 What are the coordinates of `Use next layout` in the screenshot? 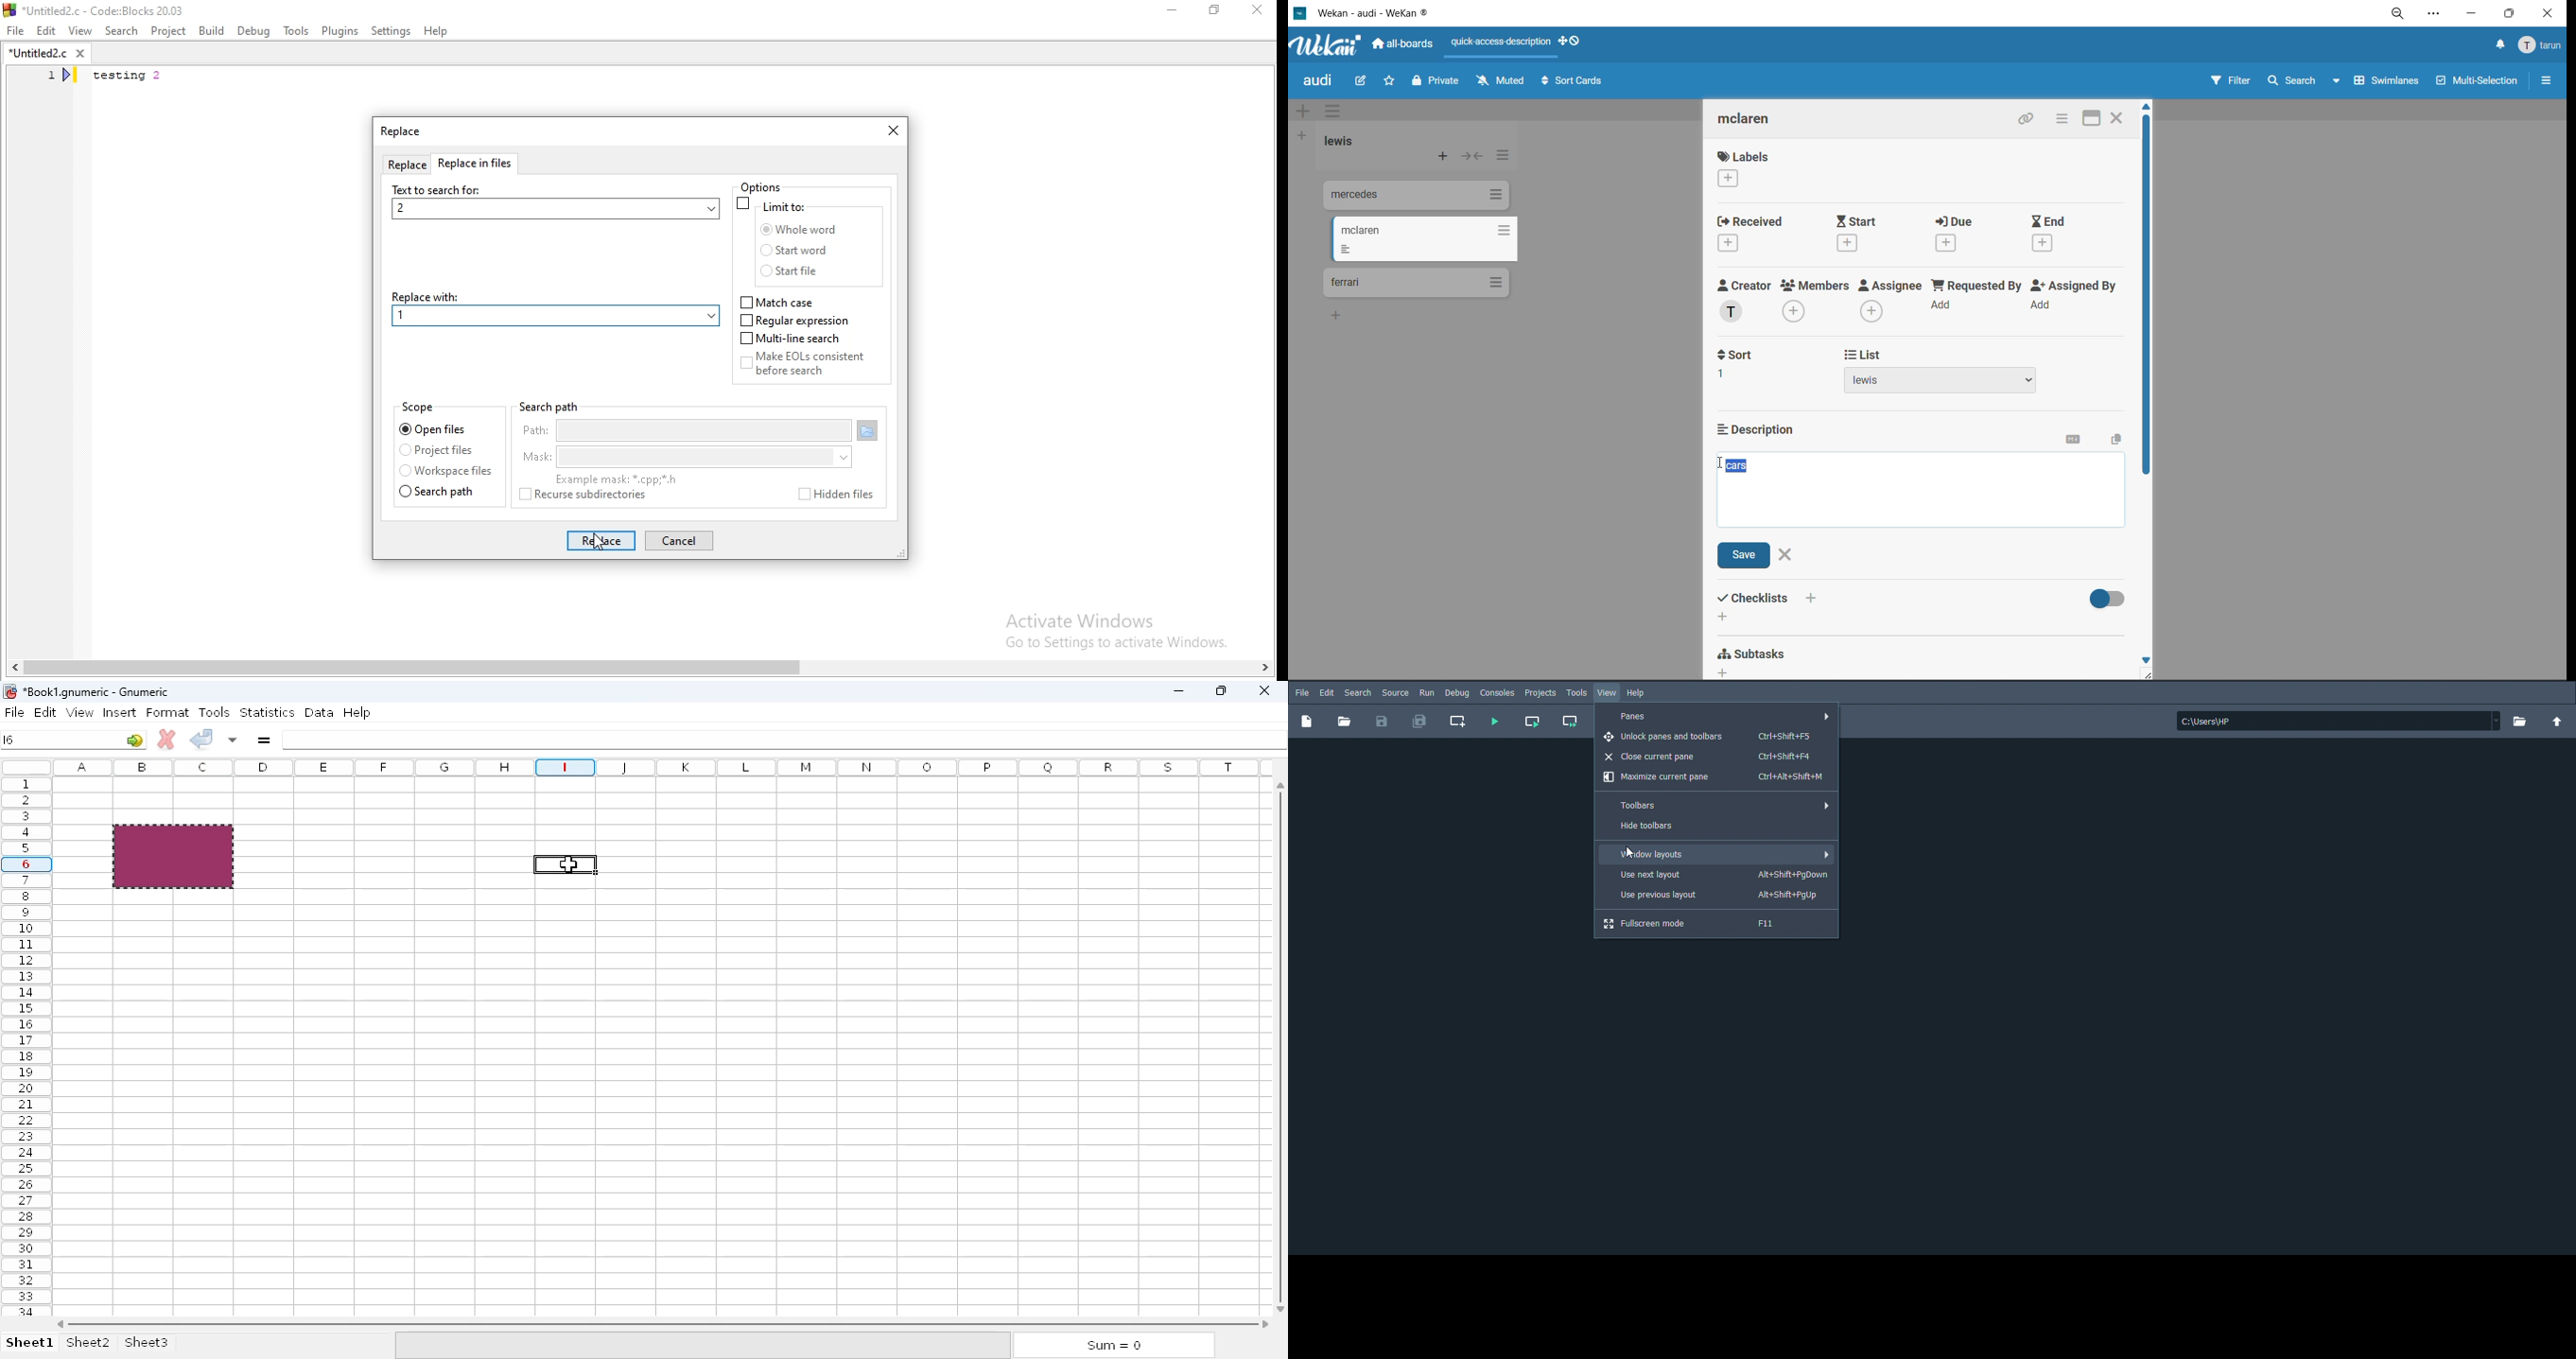 It's located at (1718, 873).